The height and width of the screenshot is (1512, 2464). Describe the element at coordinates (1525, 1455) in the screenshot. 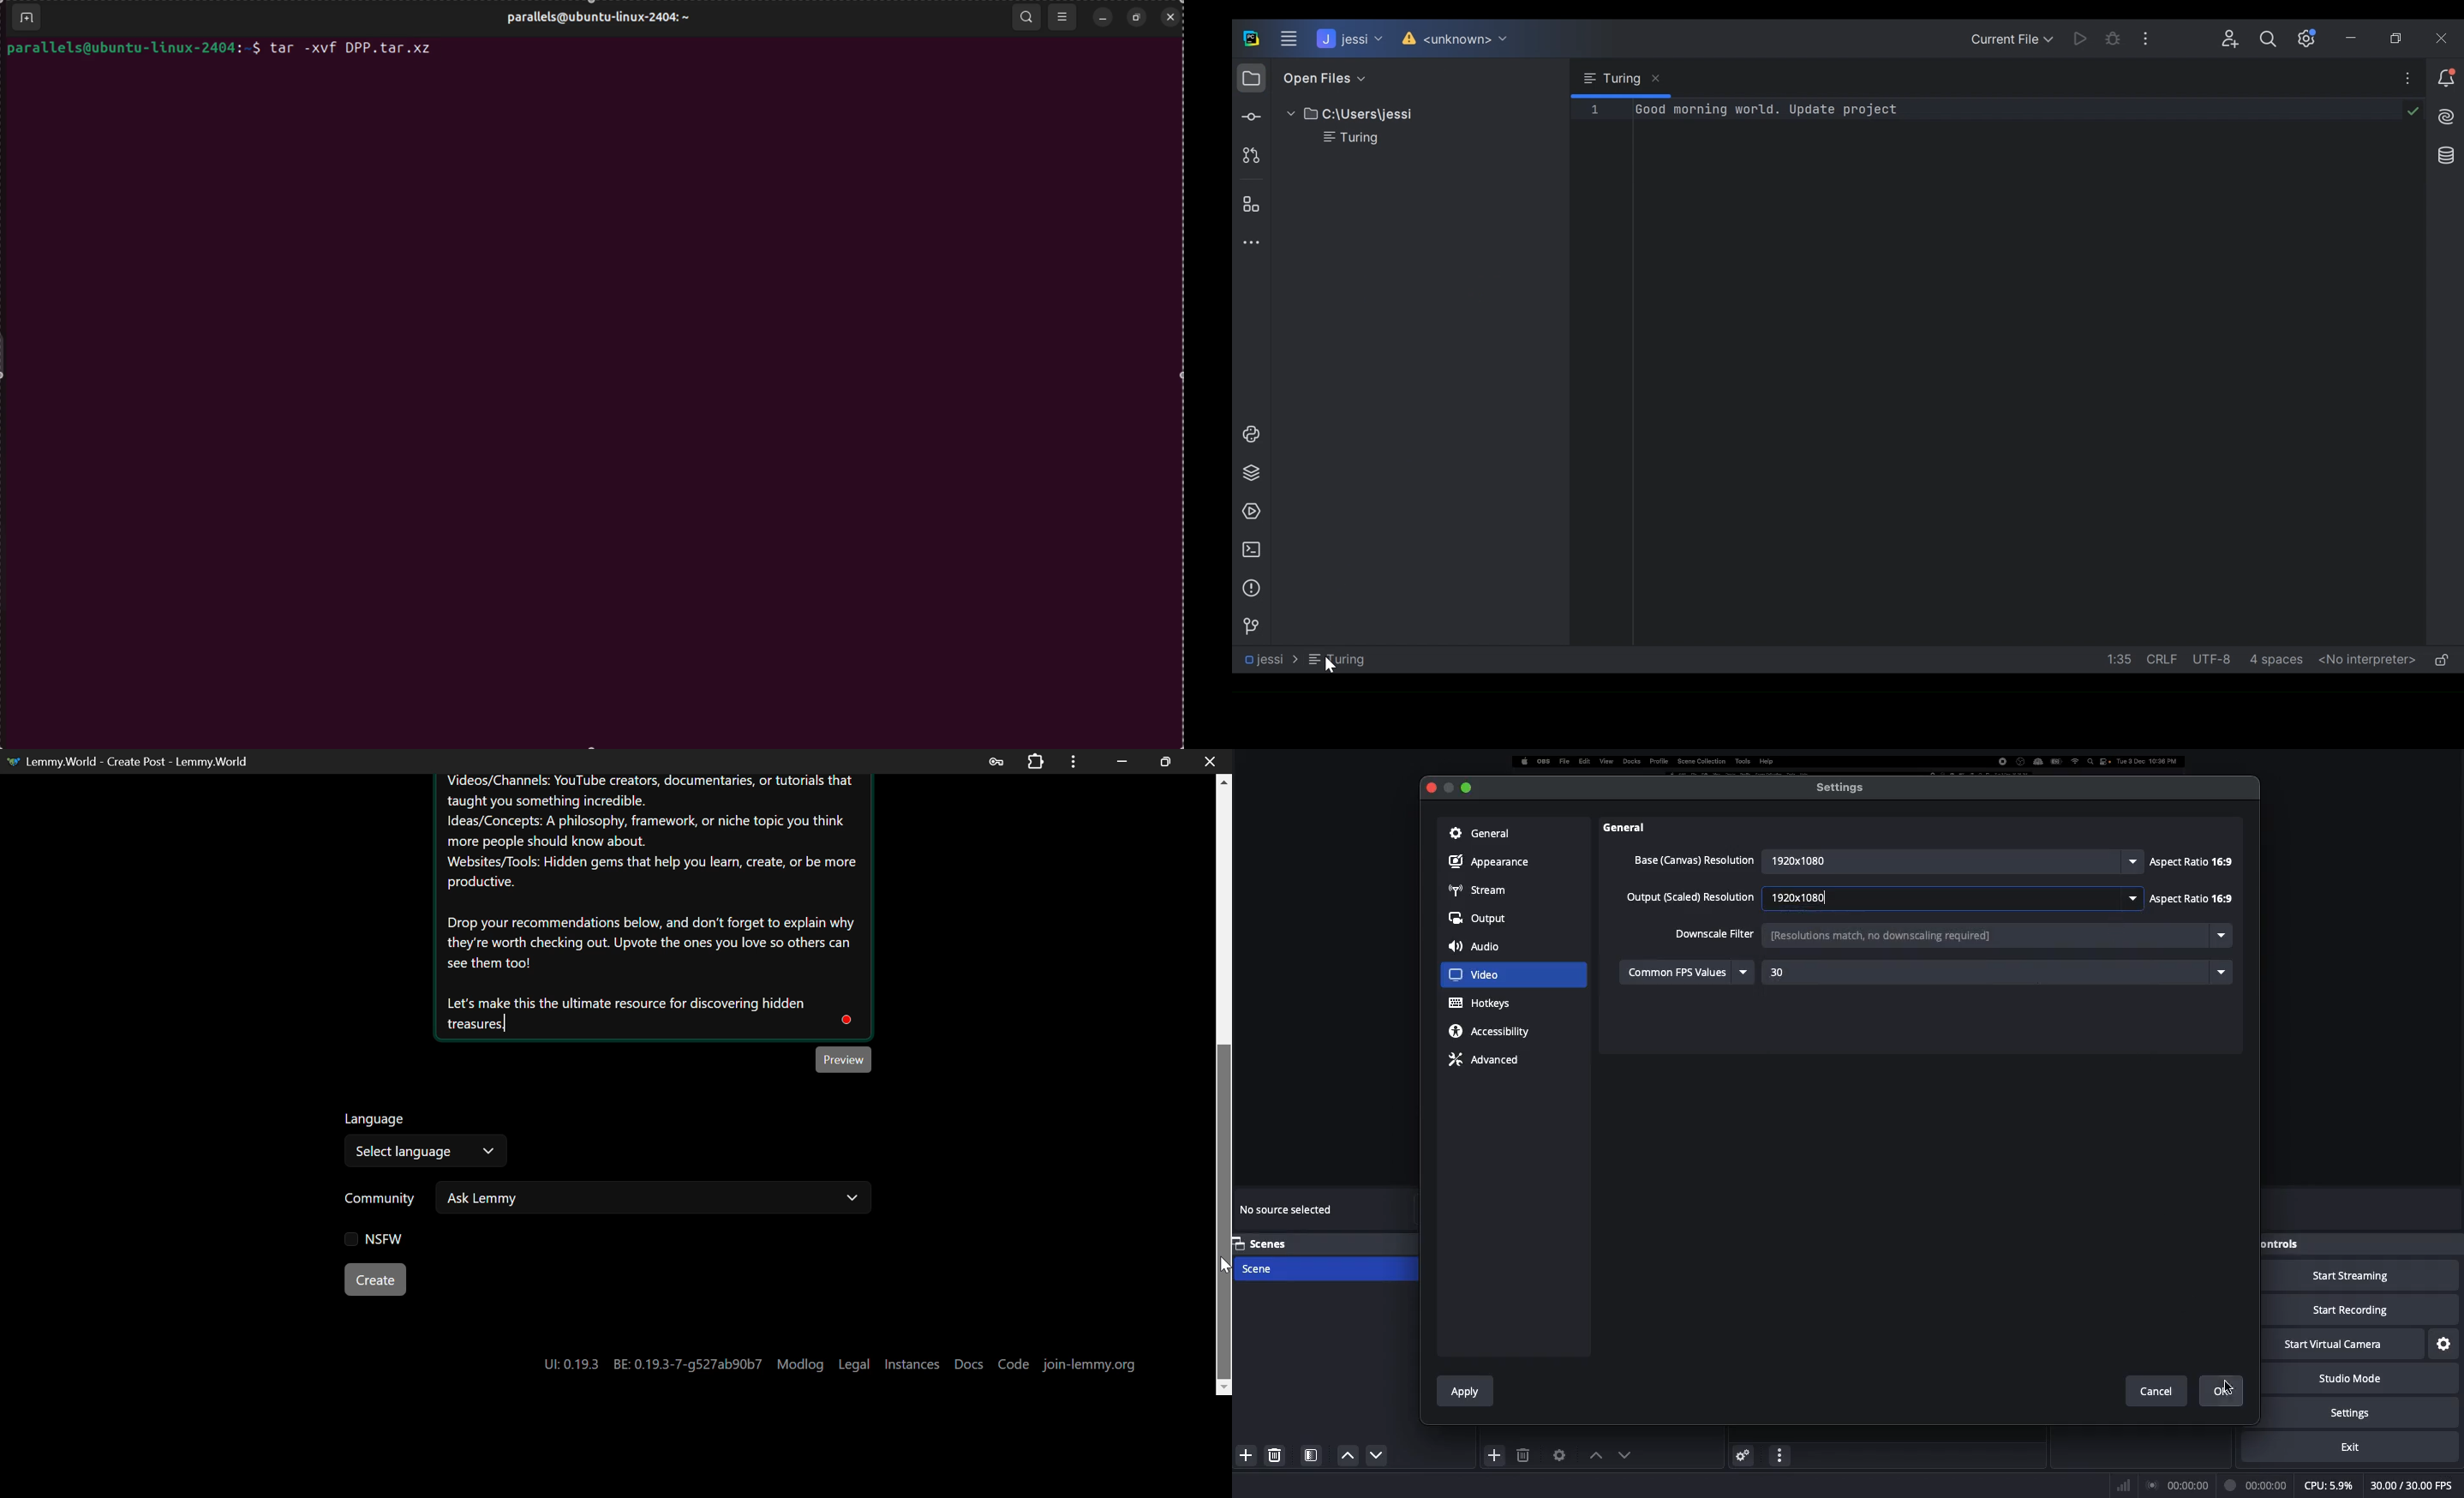

I see `Delete` at that location.